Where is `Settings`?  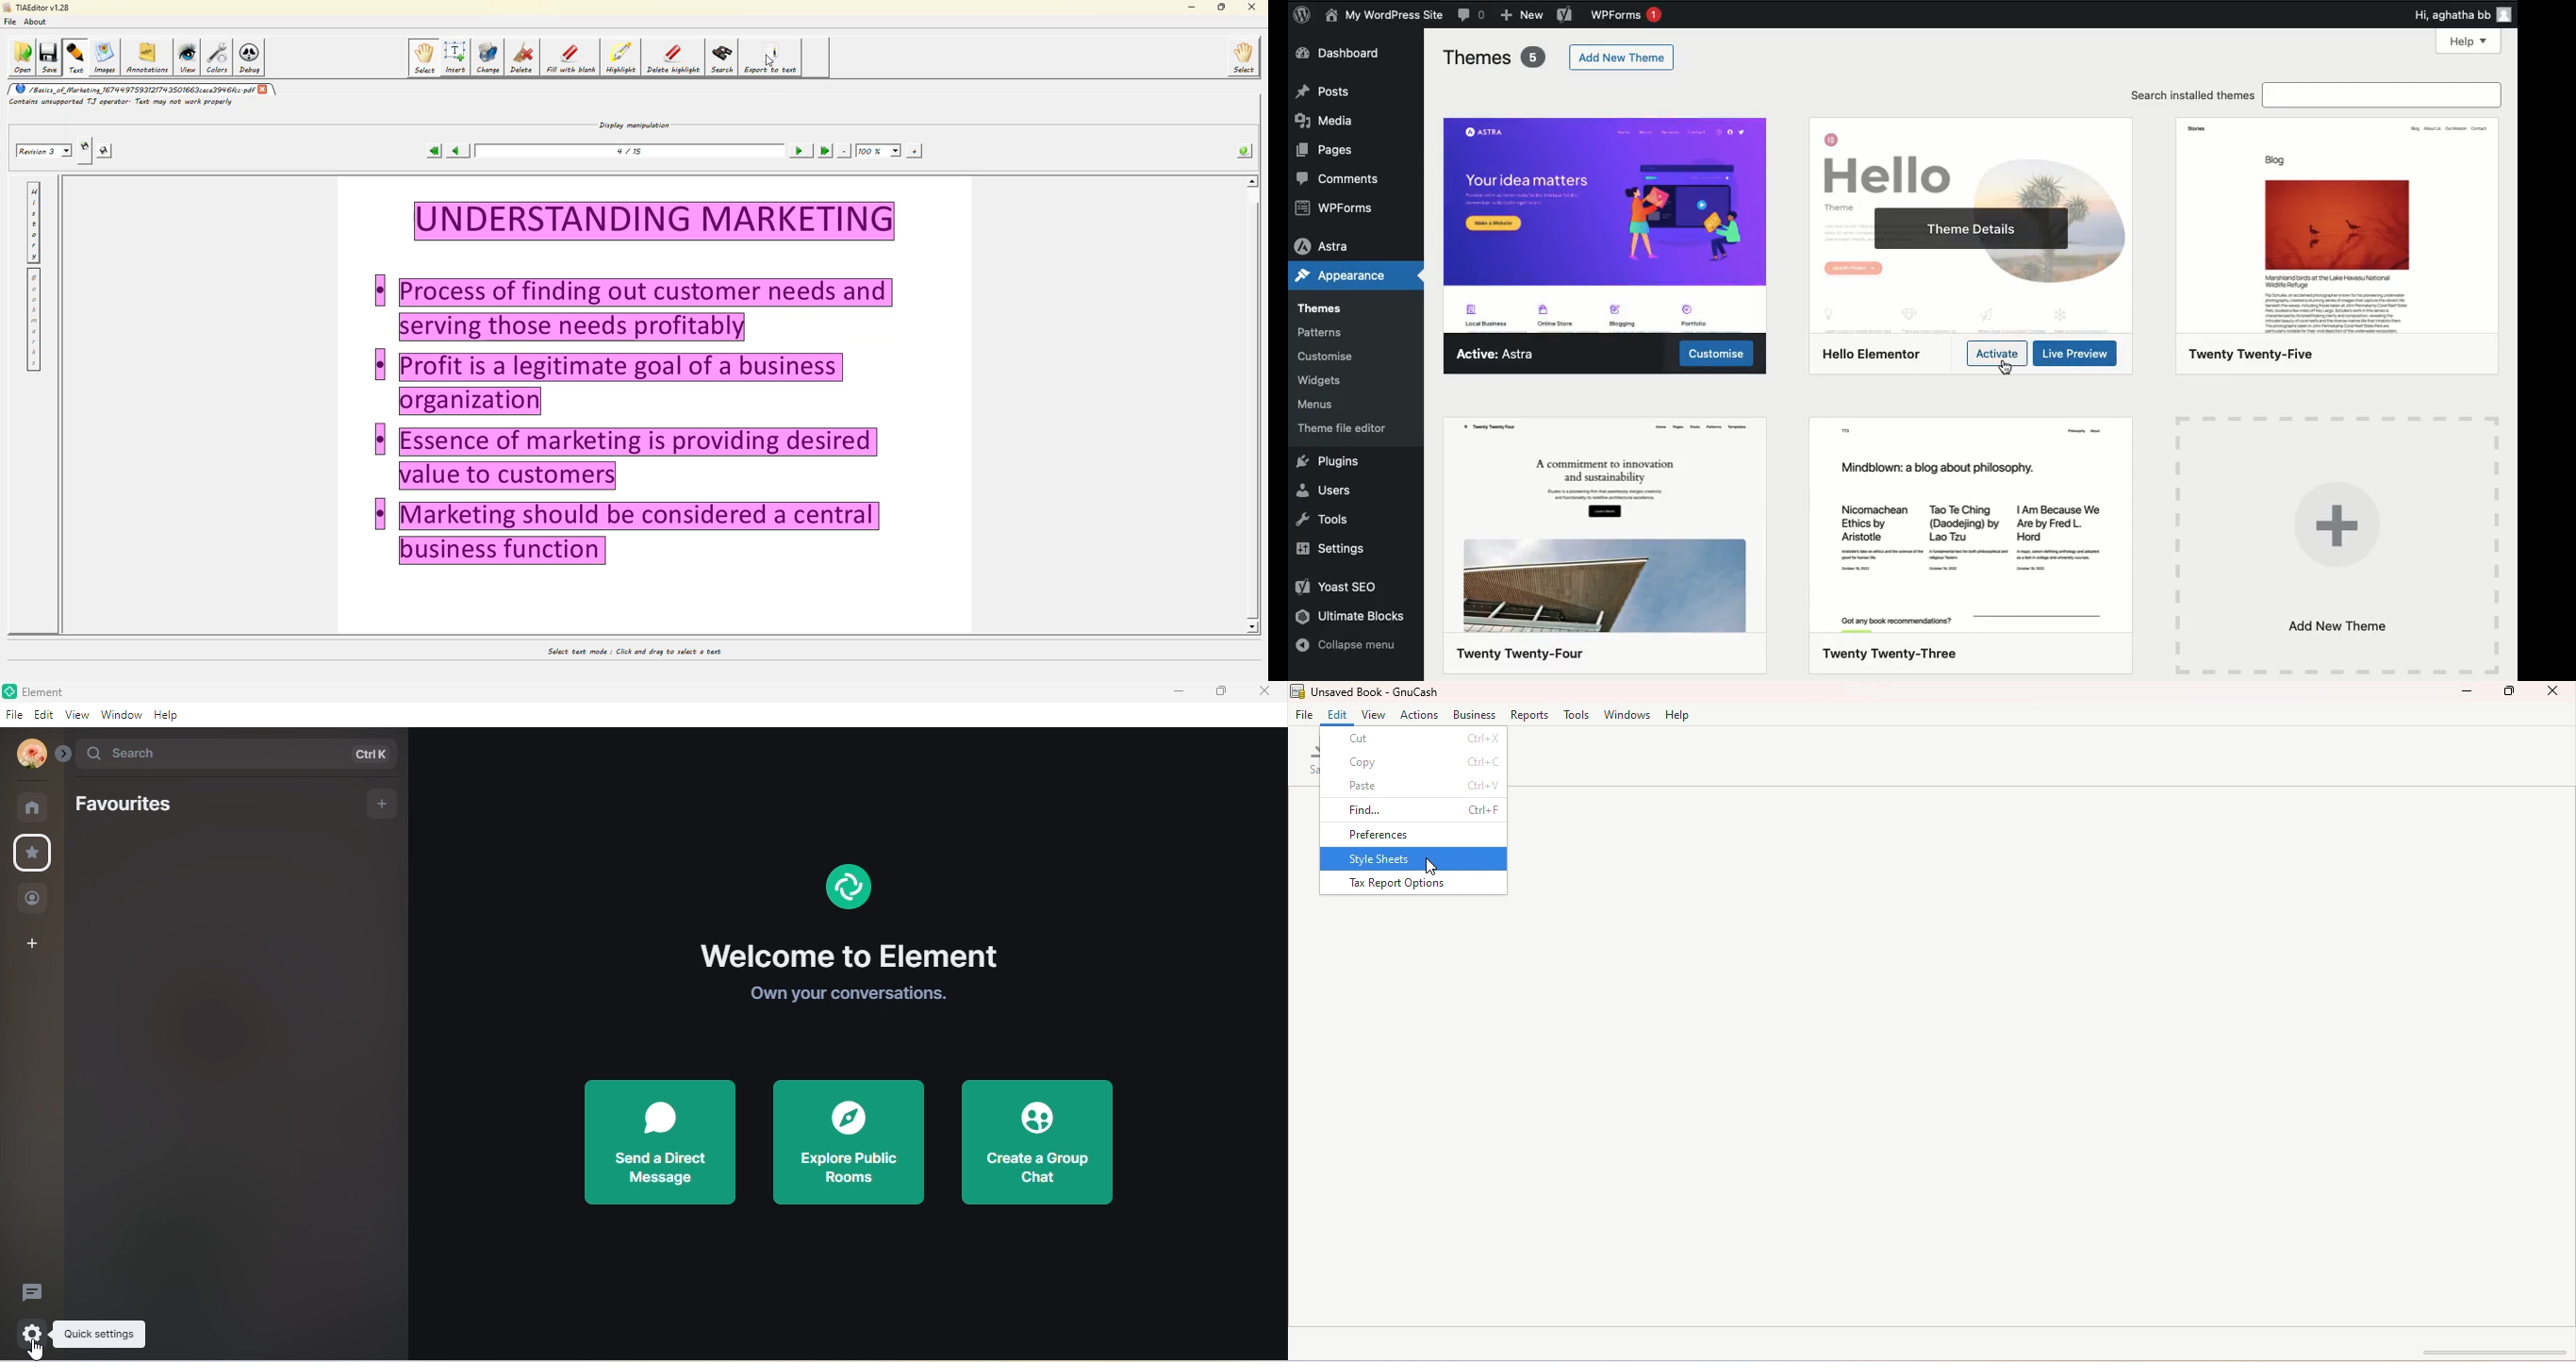
Settings is located at coordinates (1337, 548).